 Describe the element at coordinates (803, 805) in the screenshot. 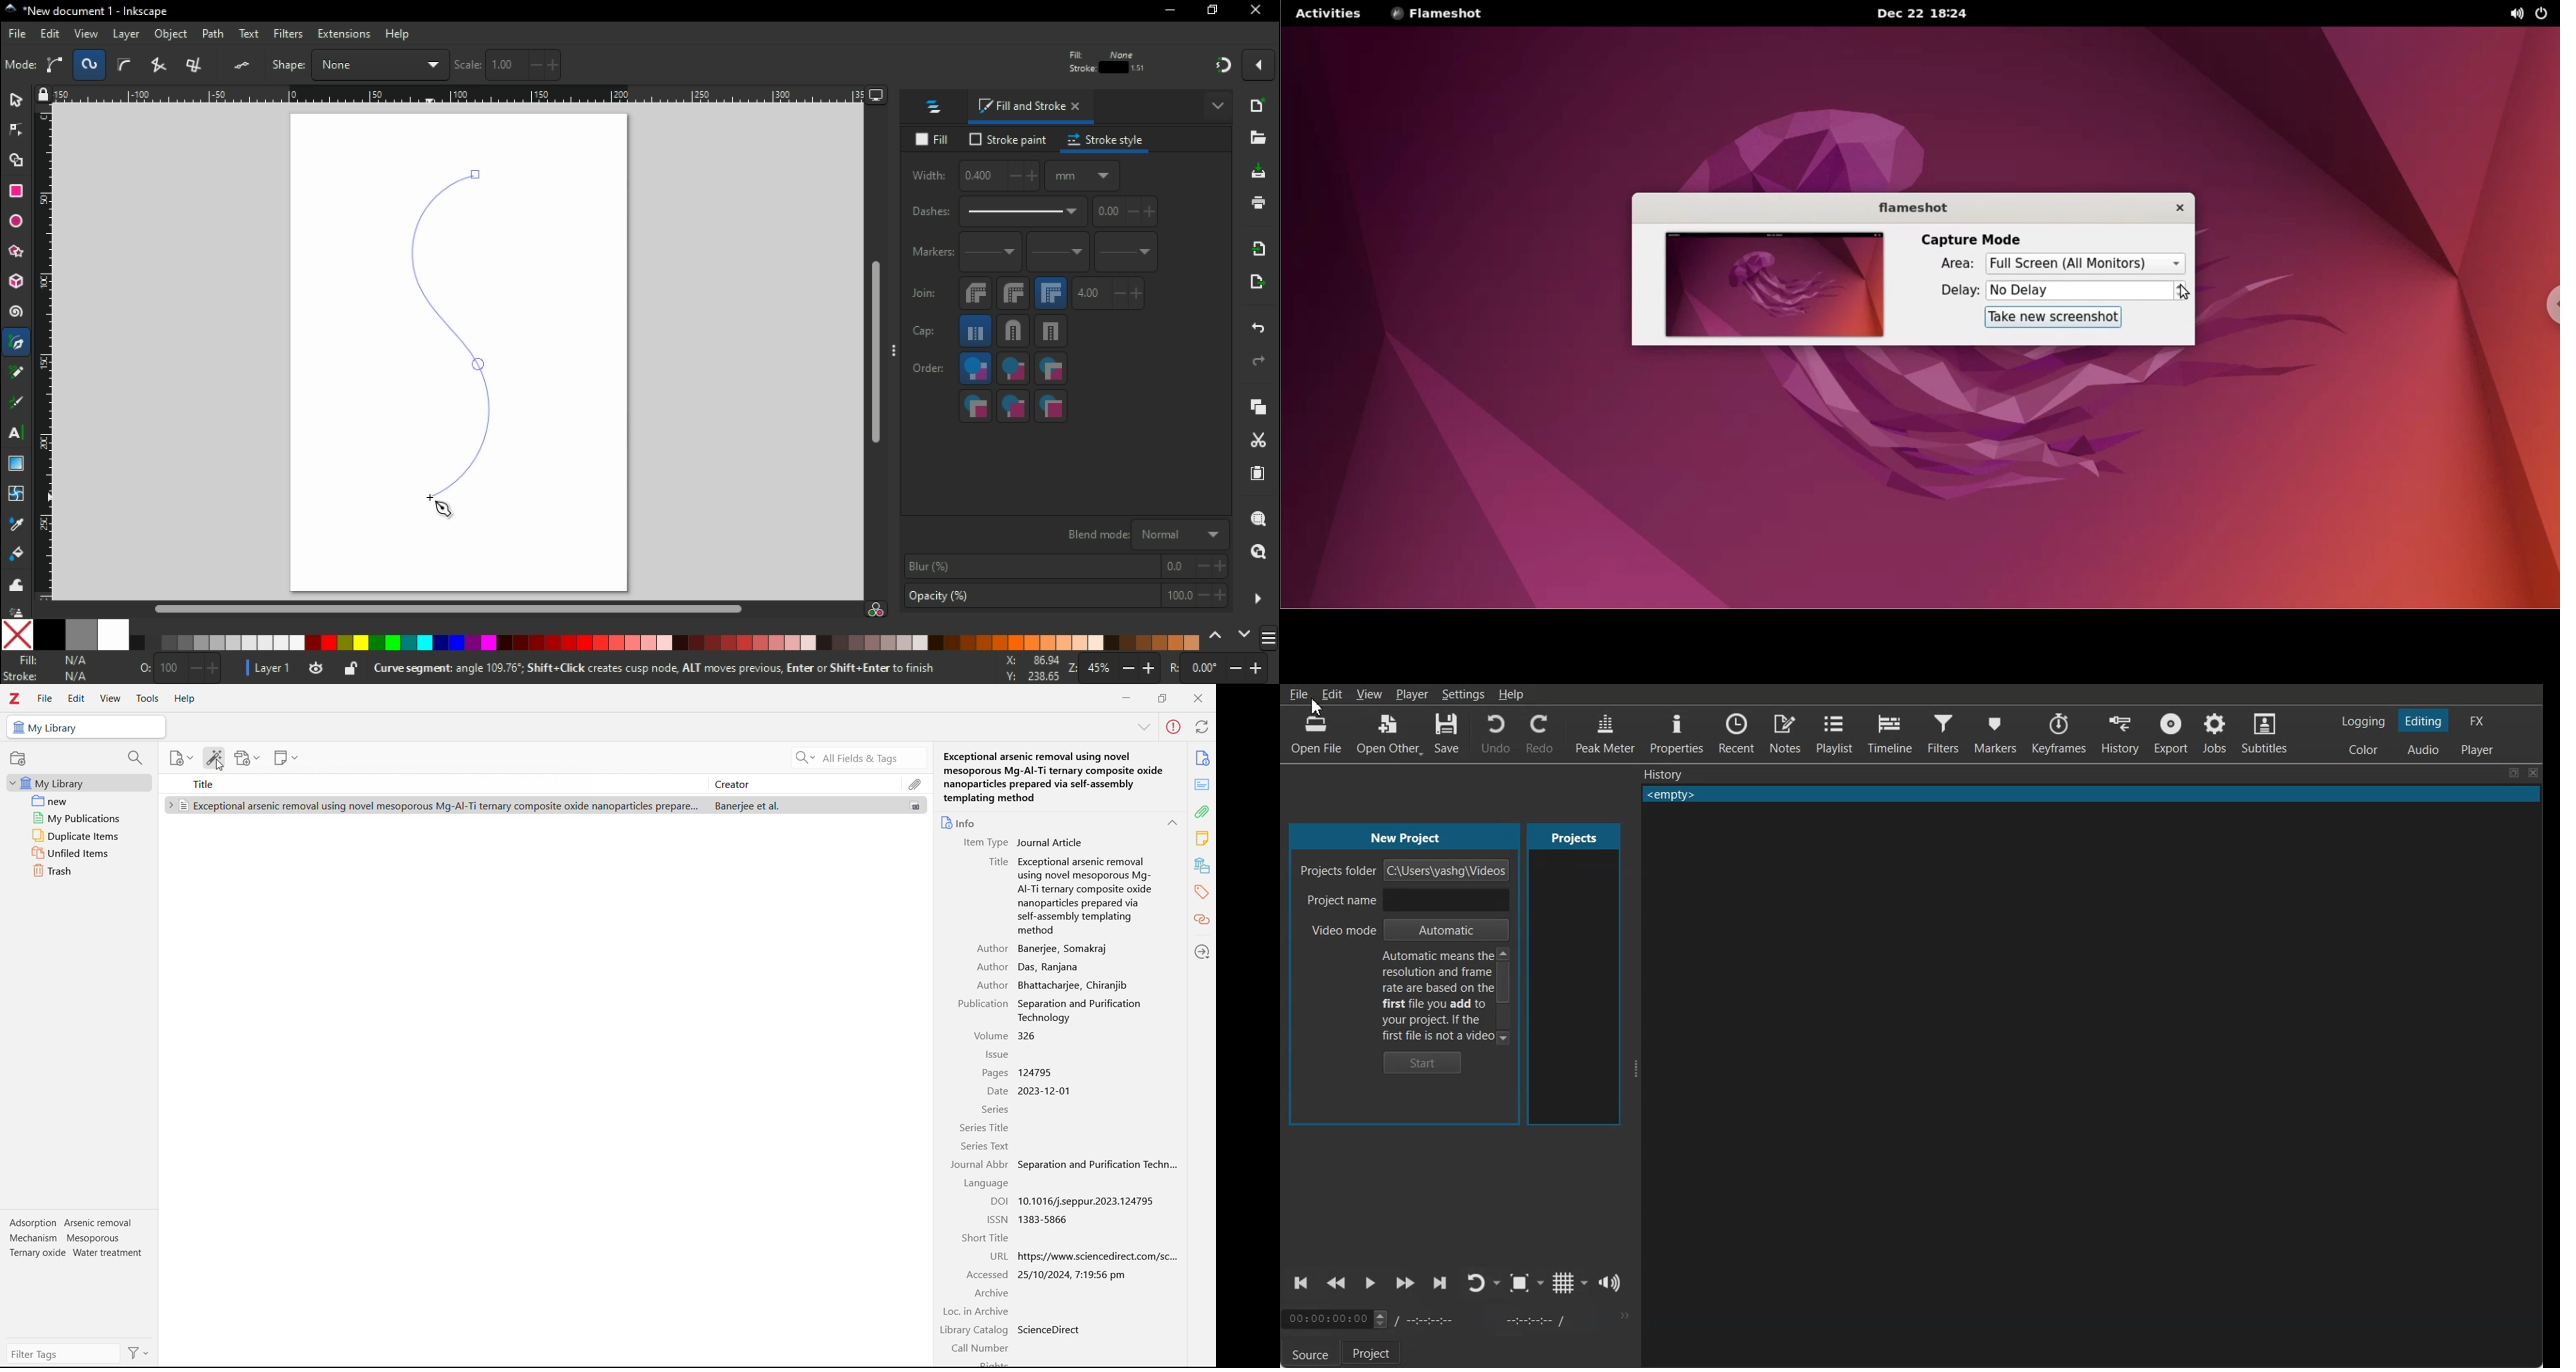

I see `Banerjee et. al` at that location.